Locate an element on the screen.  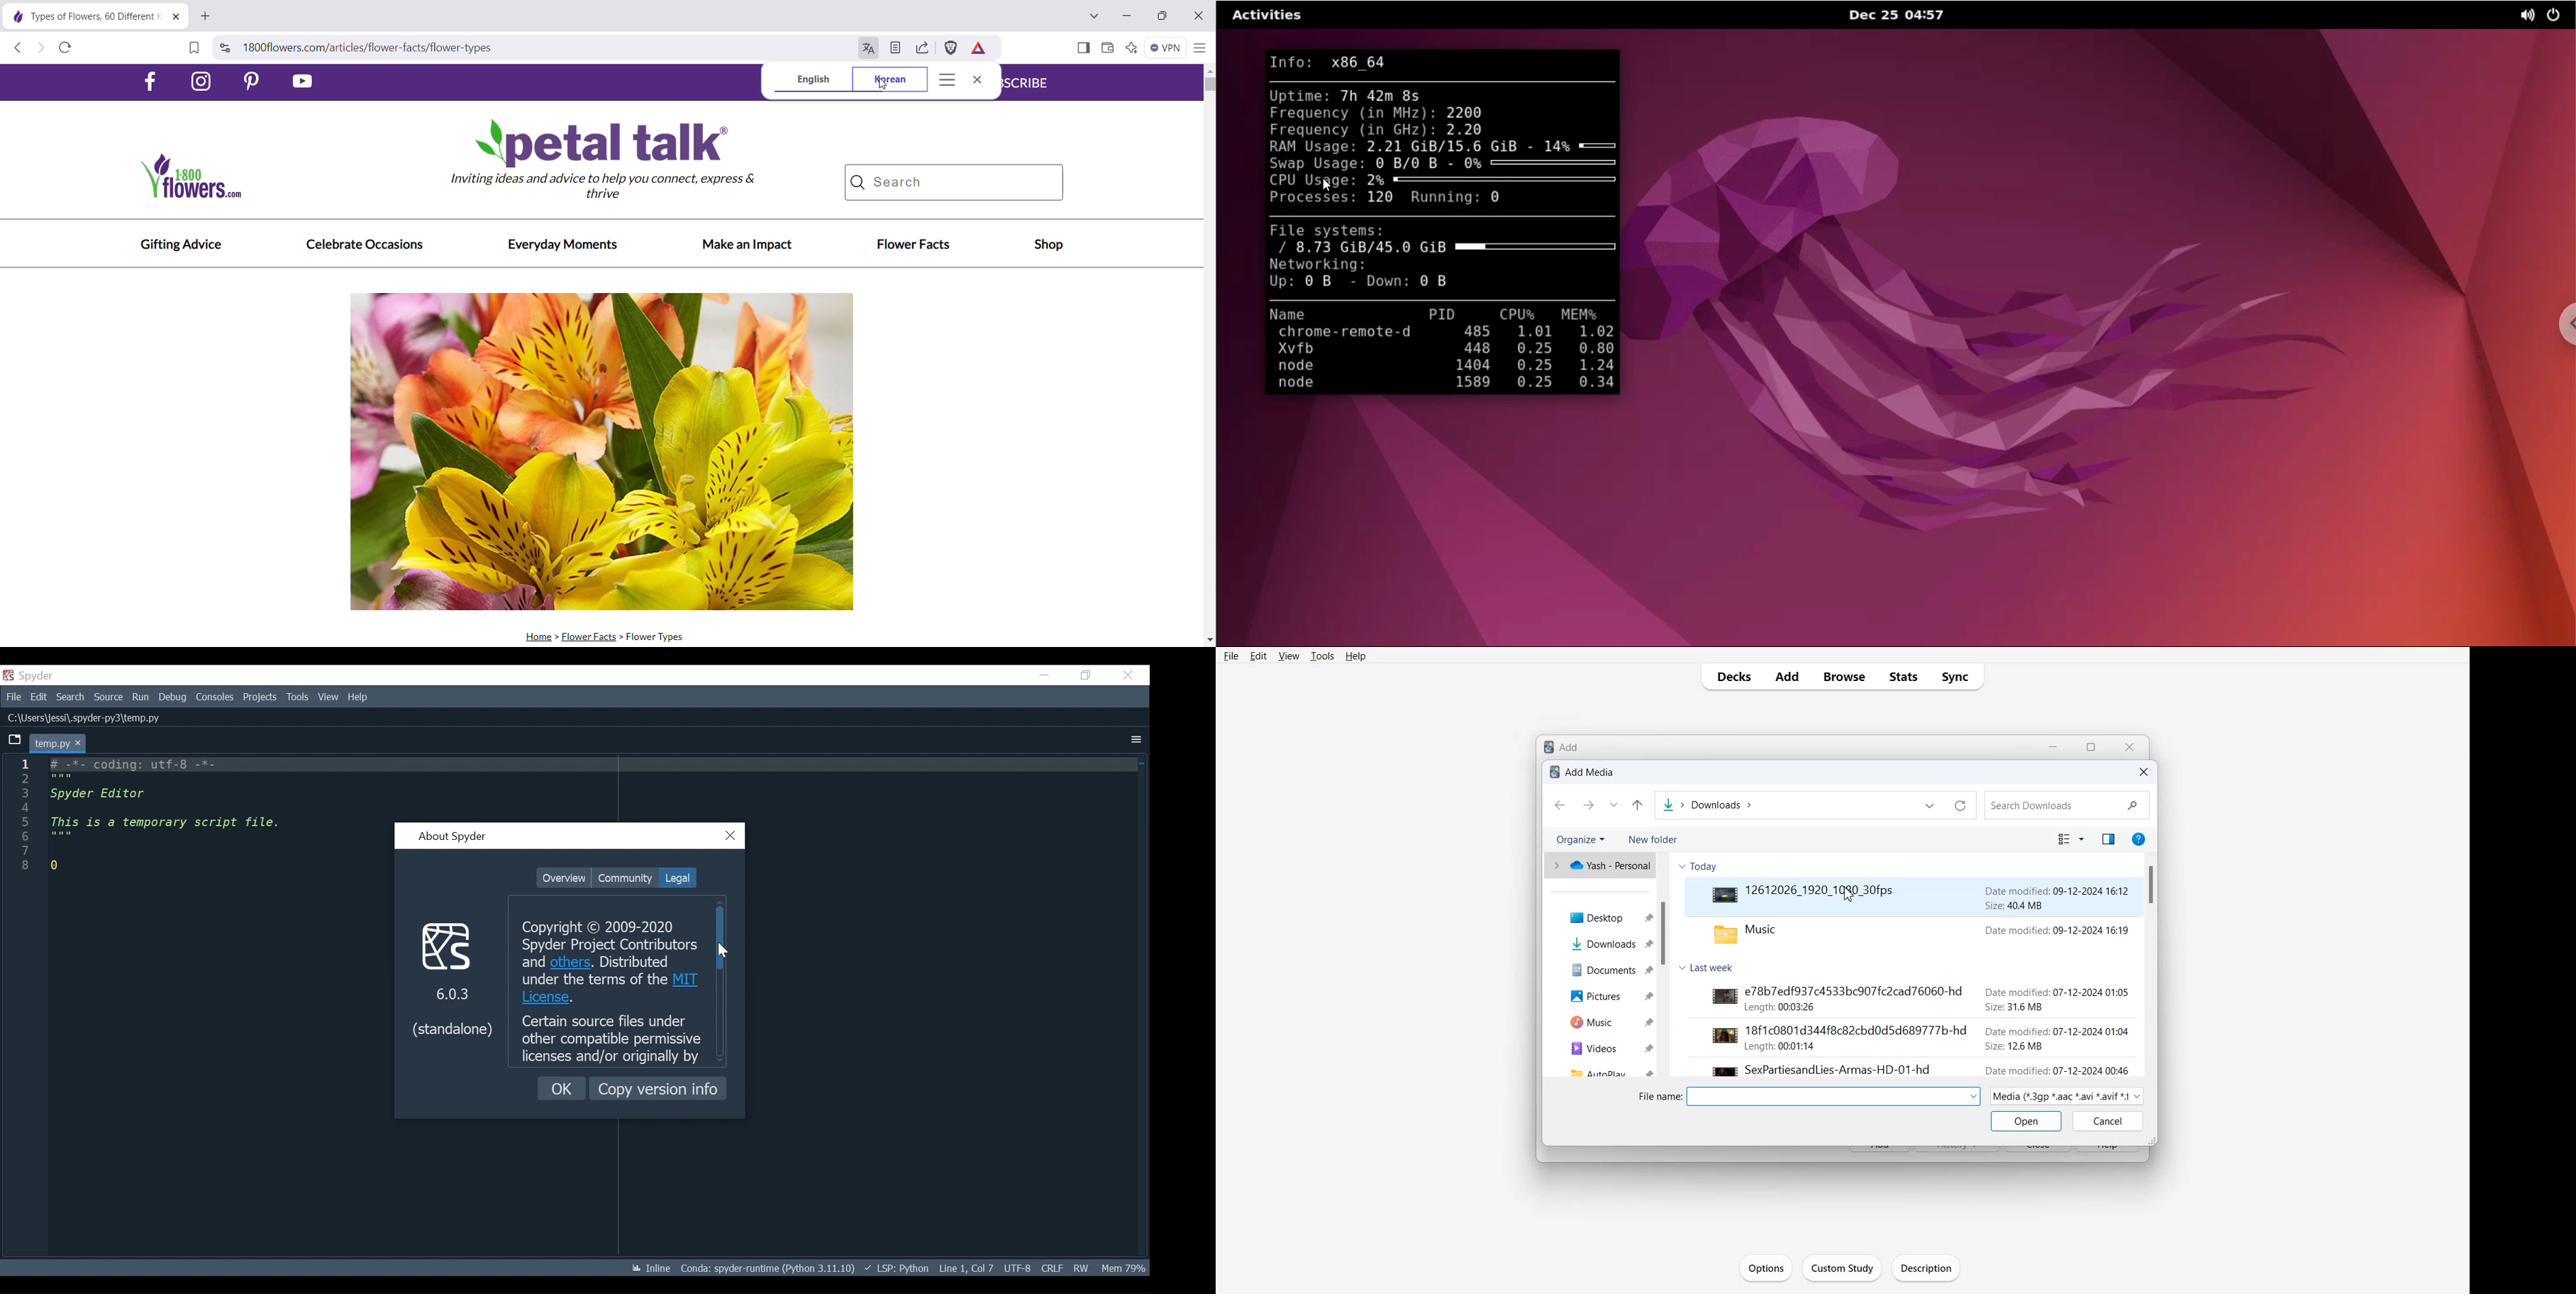
Video File is located at coordinates (1908, 897).